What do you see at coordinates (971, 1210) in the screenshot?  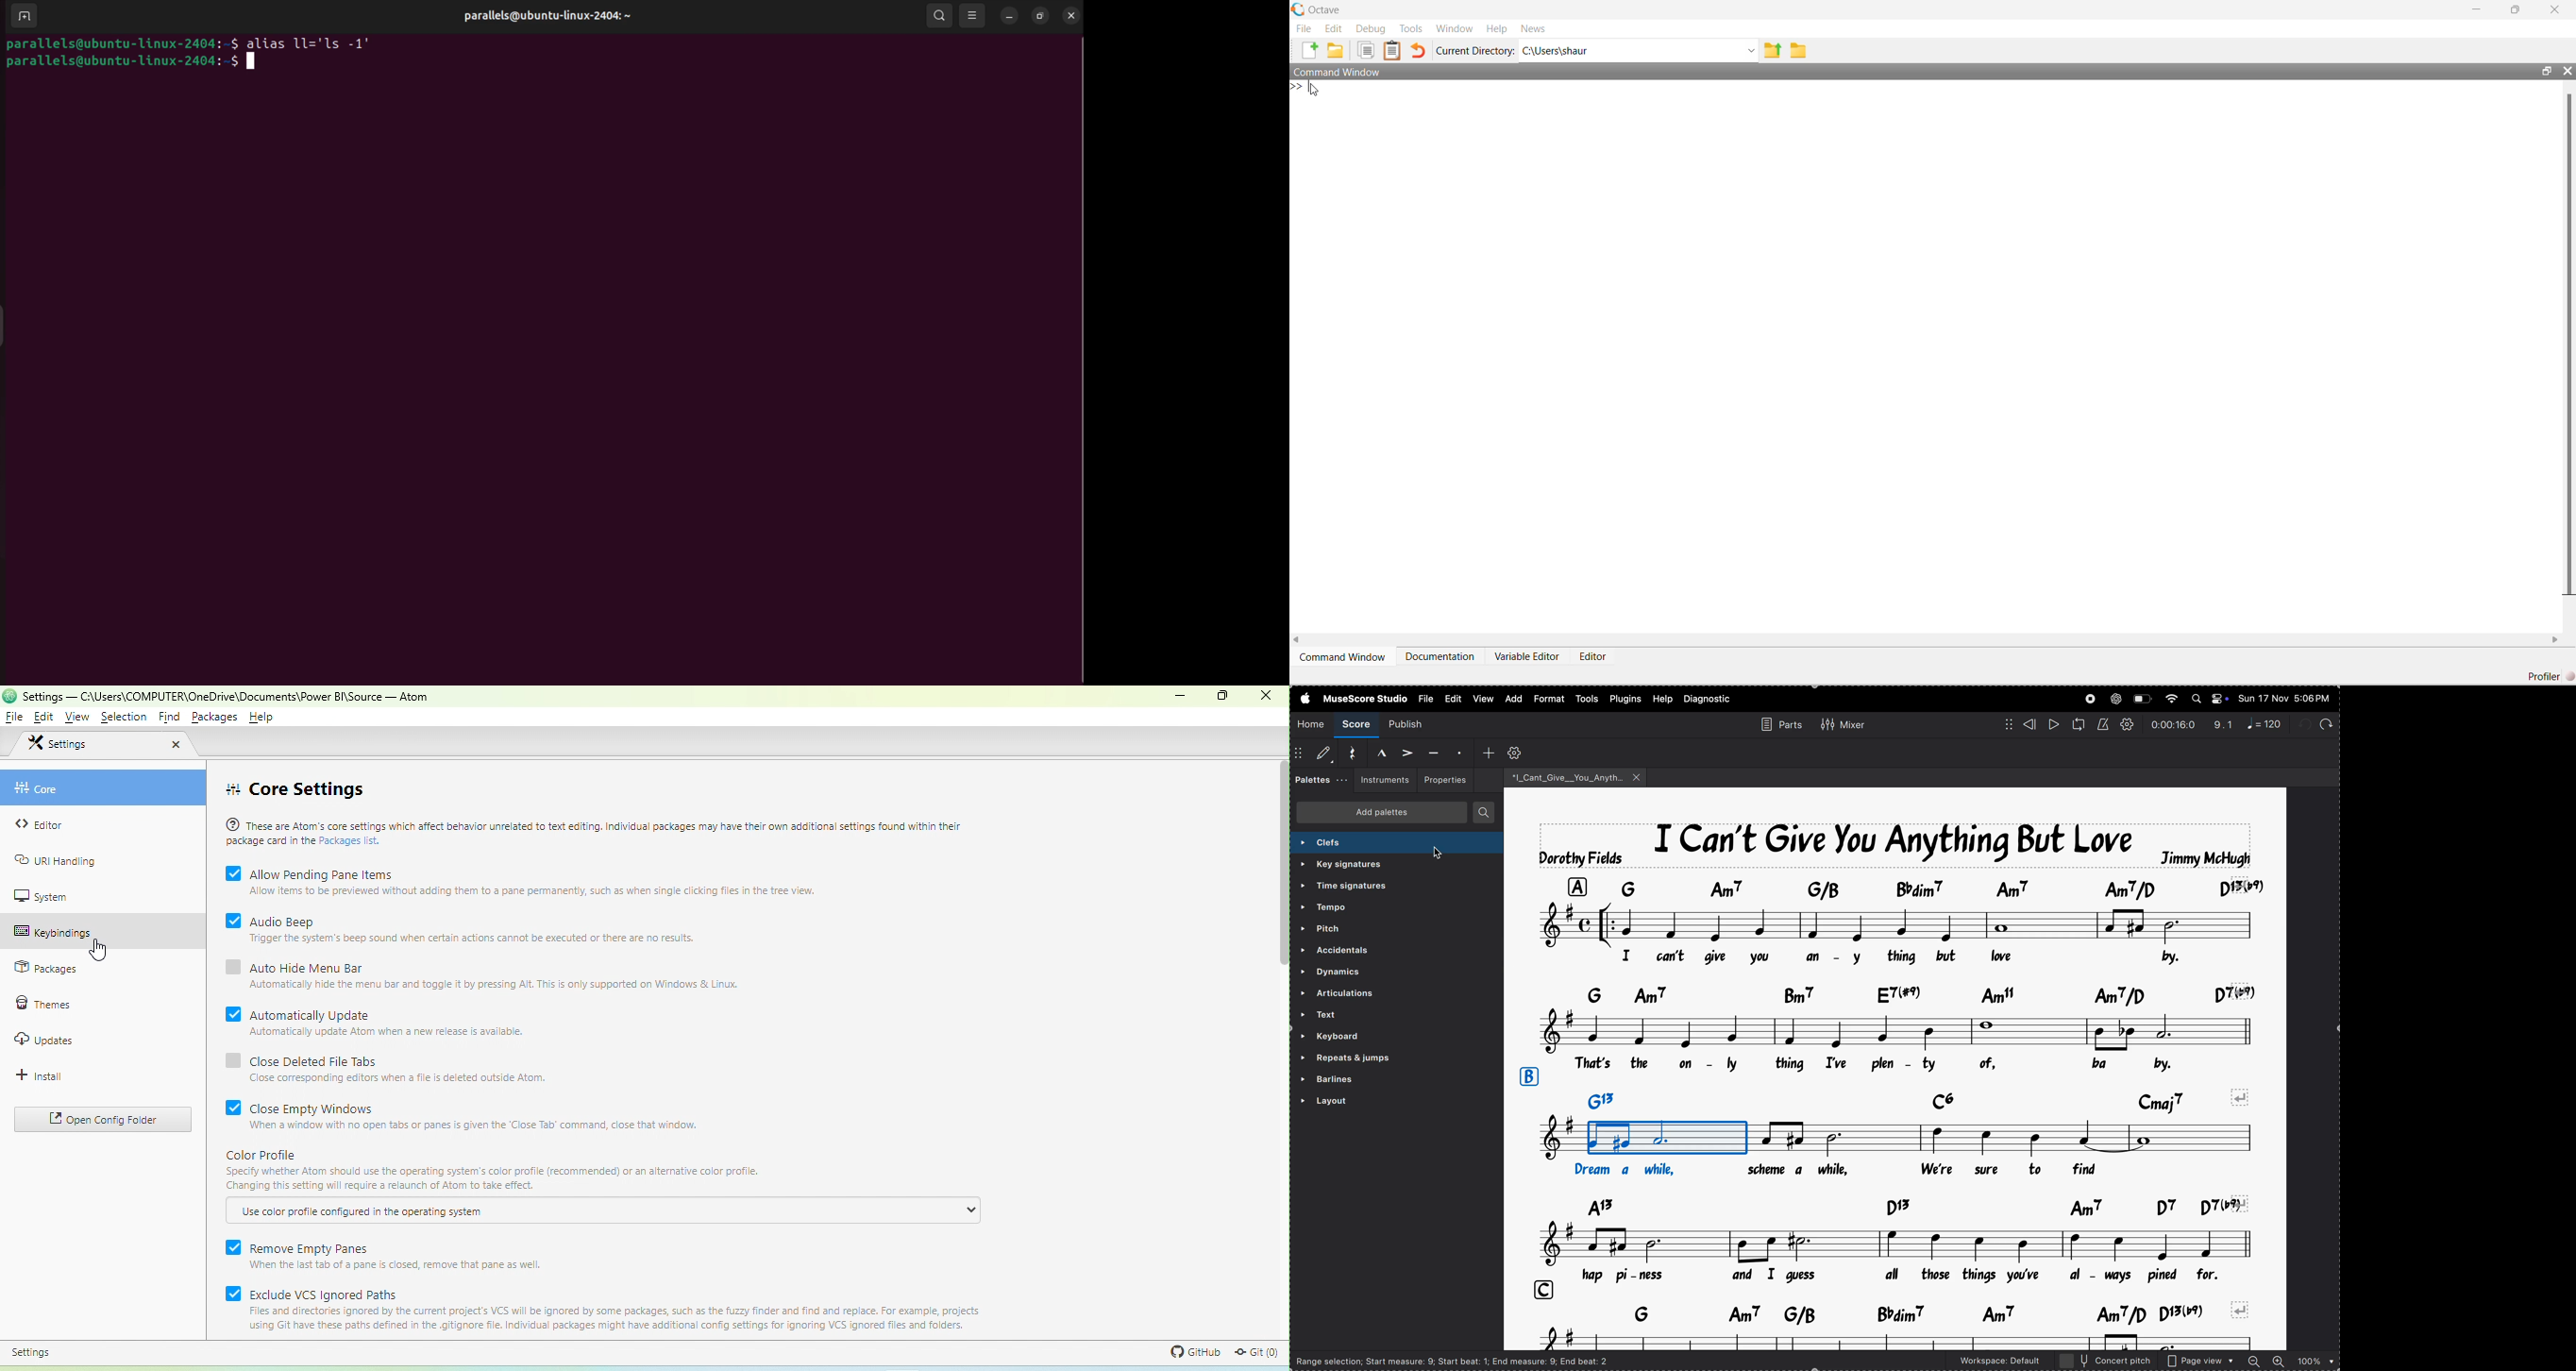 I see `dropdown` at bounding box center [971, 1210].